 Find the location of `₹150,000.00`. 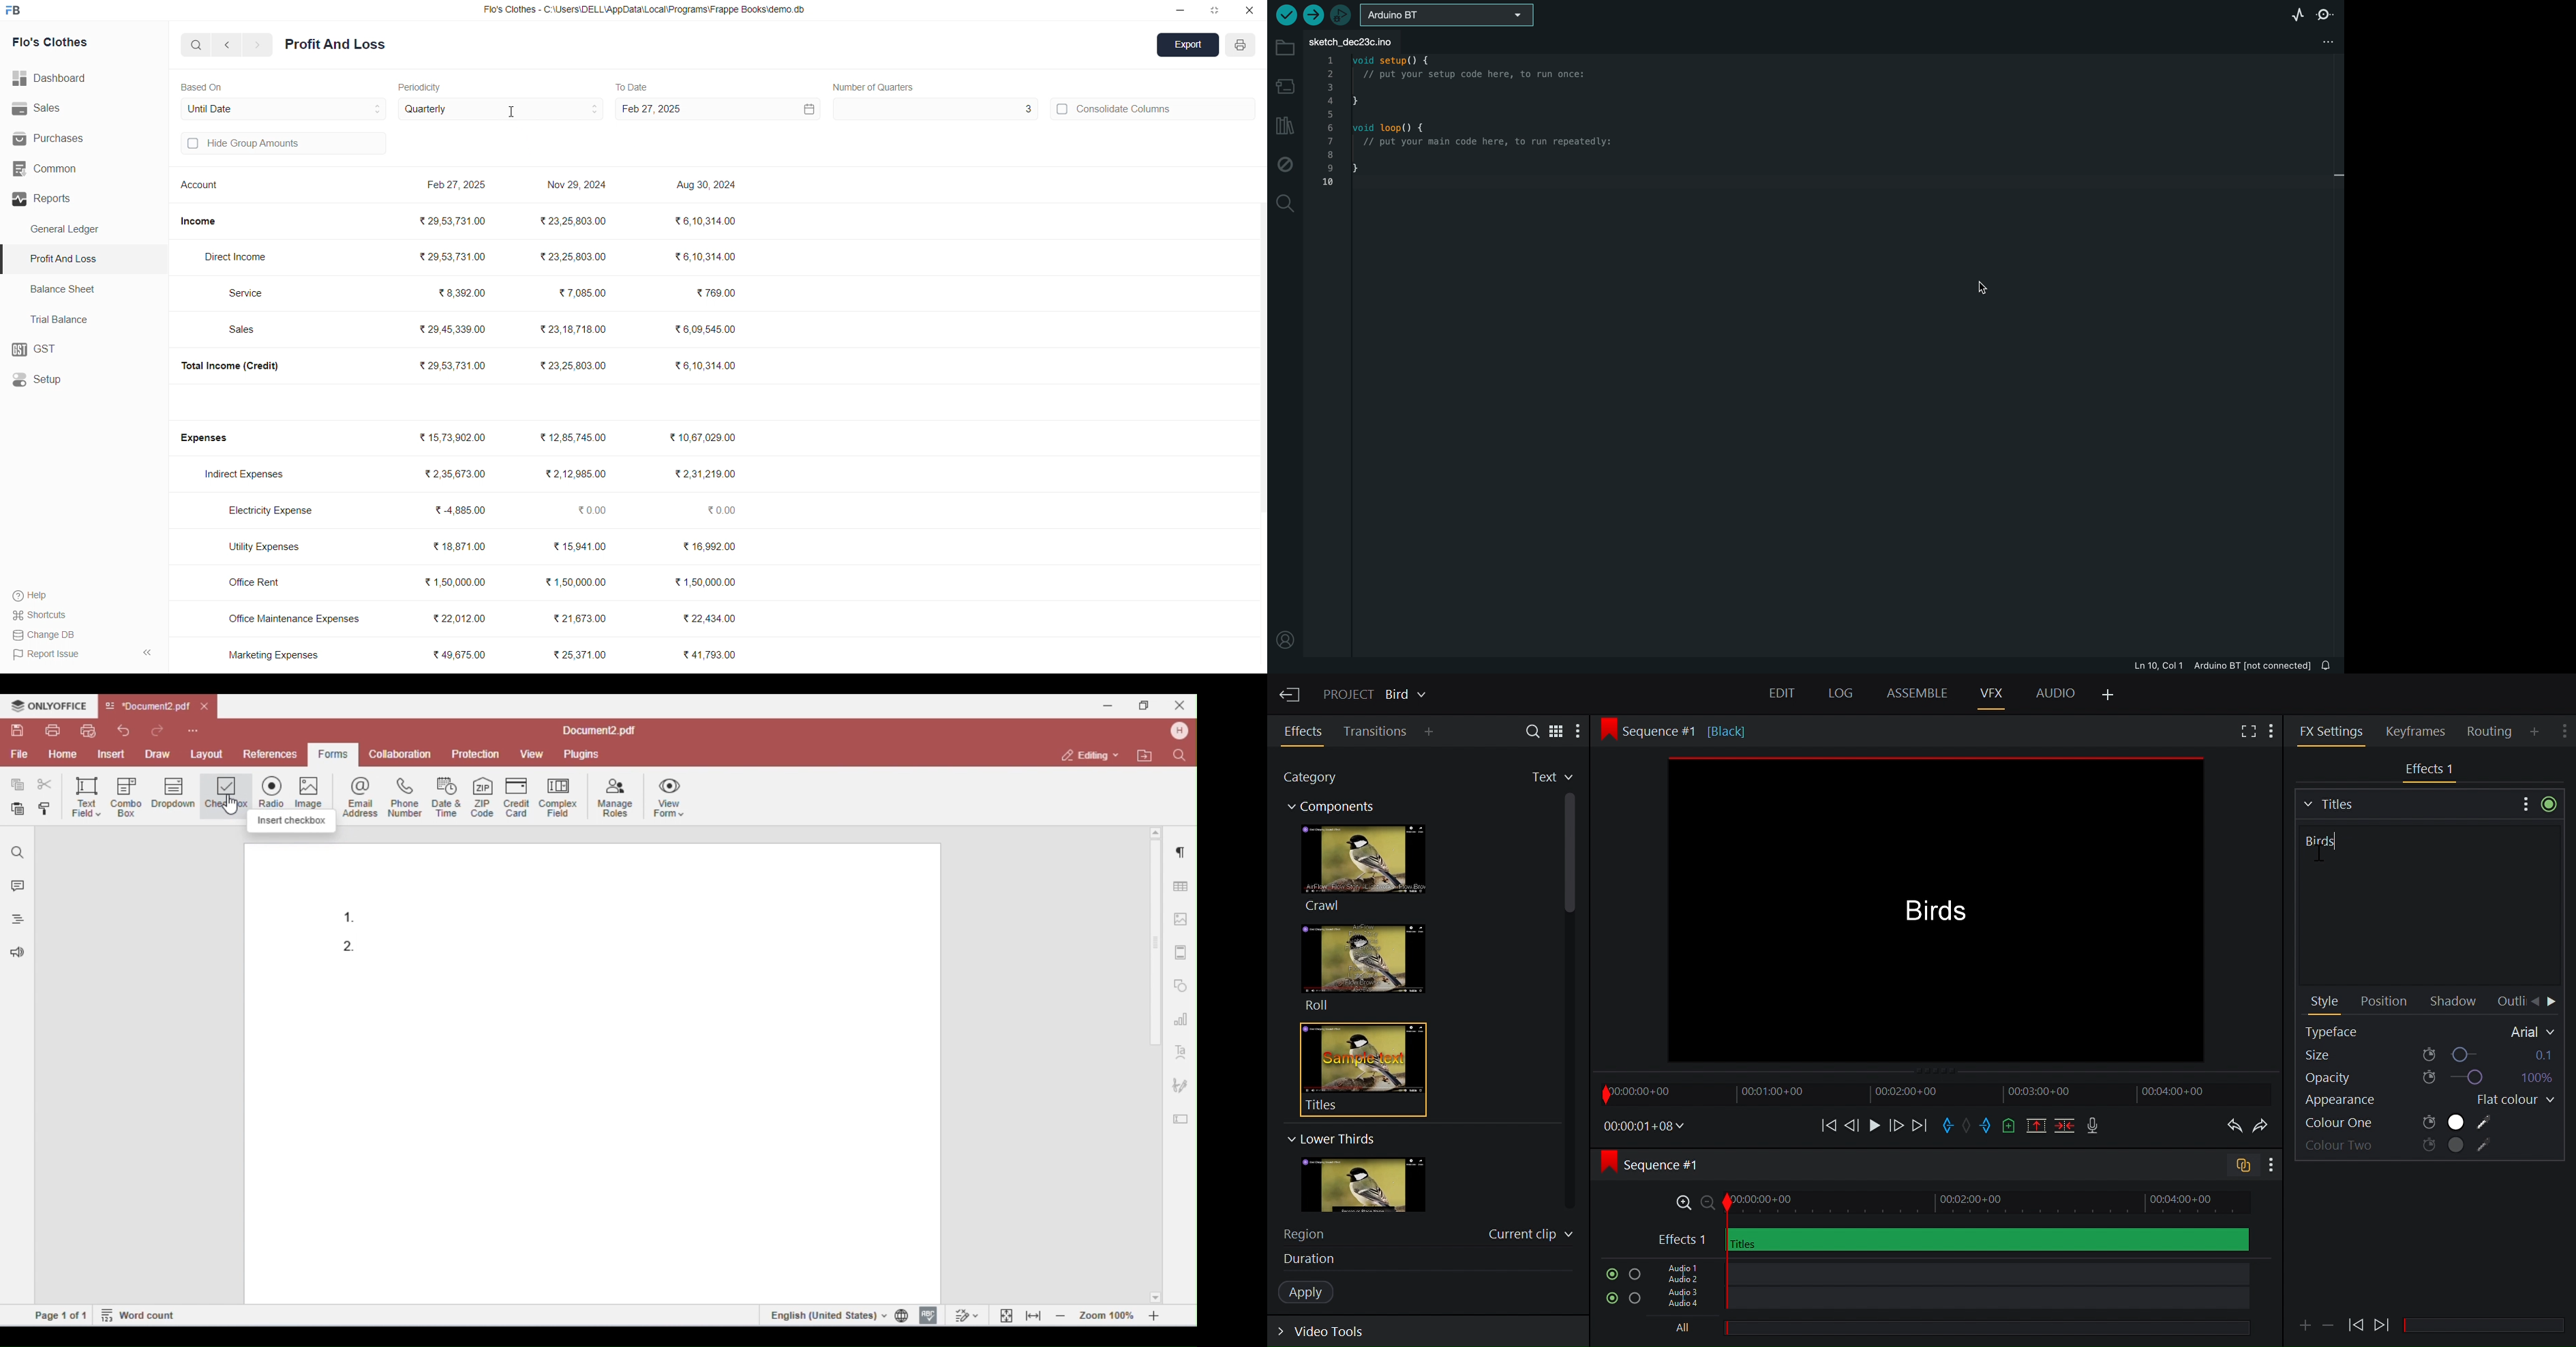

₹150,000.00 is located at coordinates (456, 582).